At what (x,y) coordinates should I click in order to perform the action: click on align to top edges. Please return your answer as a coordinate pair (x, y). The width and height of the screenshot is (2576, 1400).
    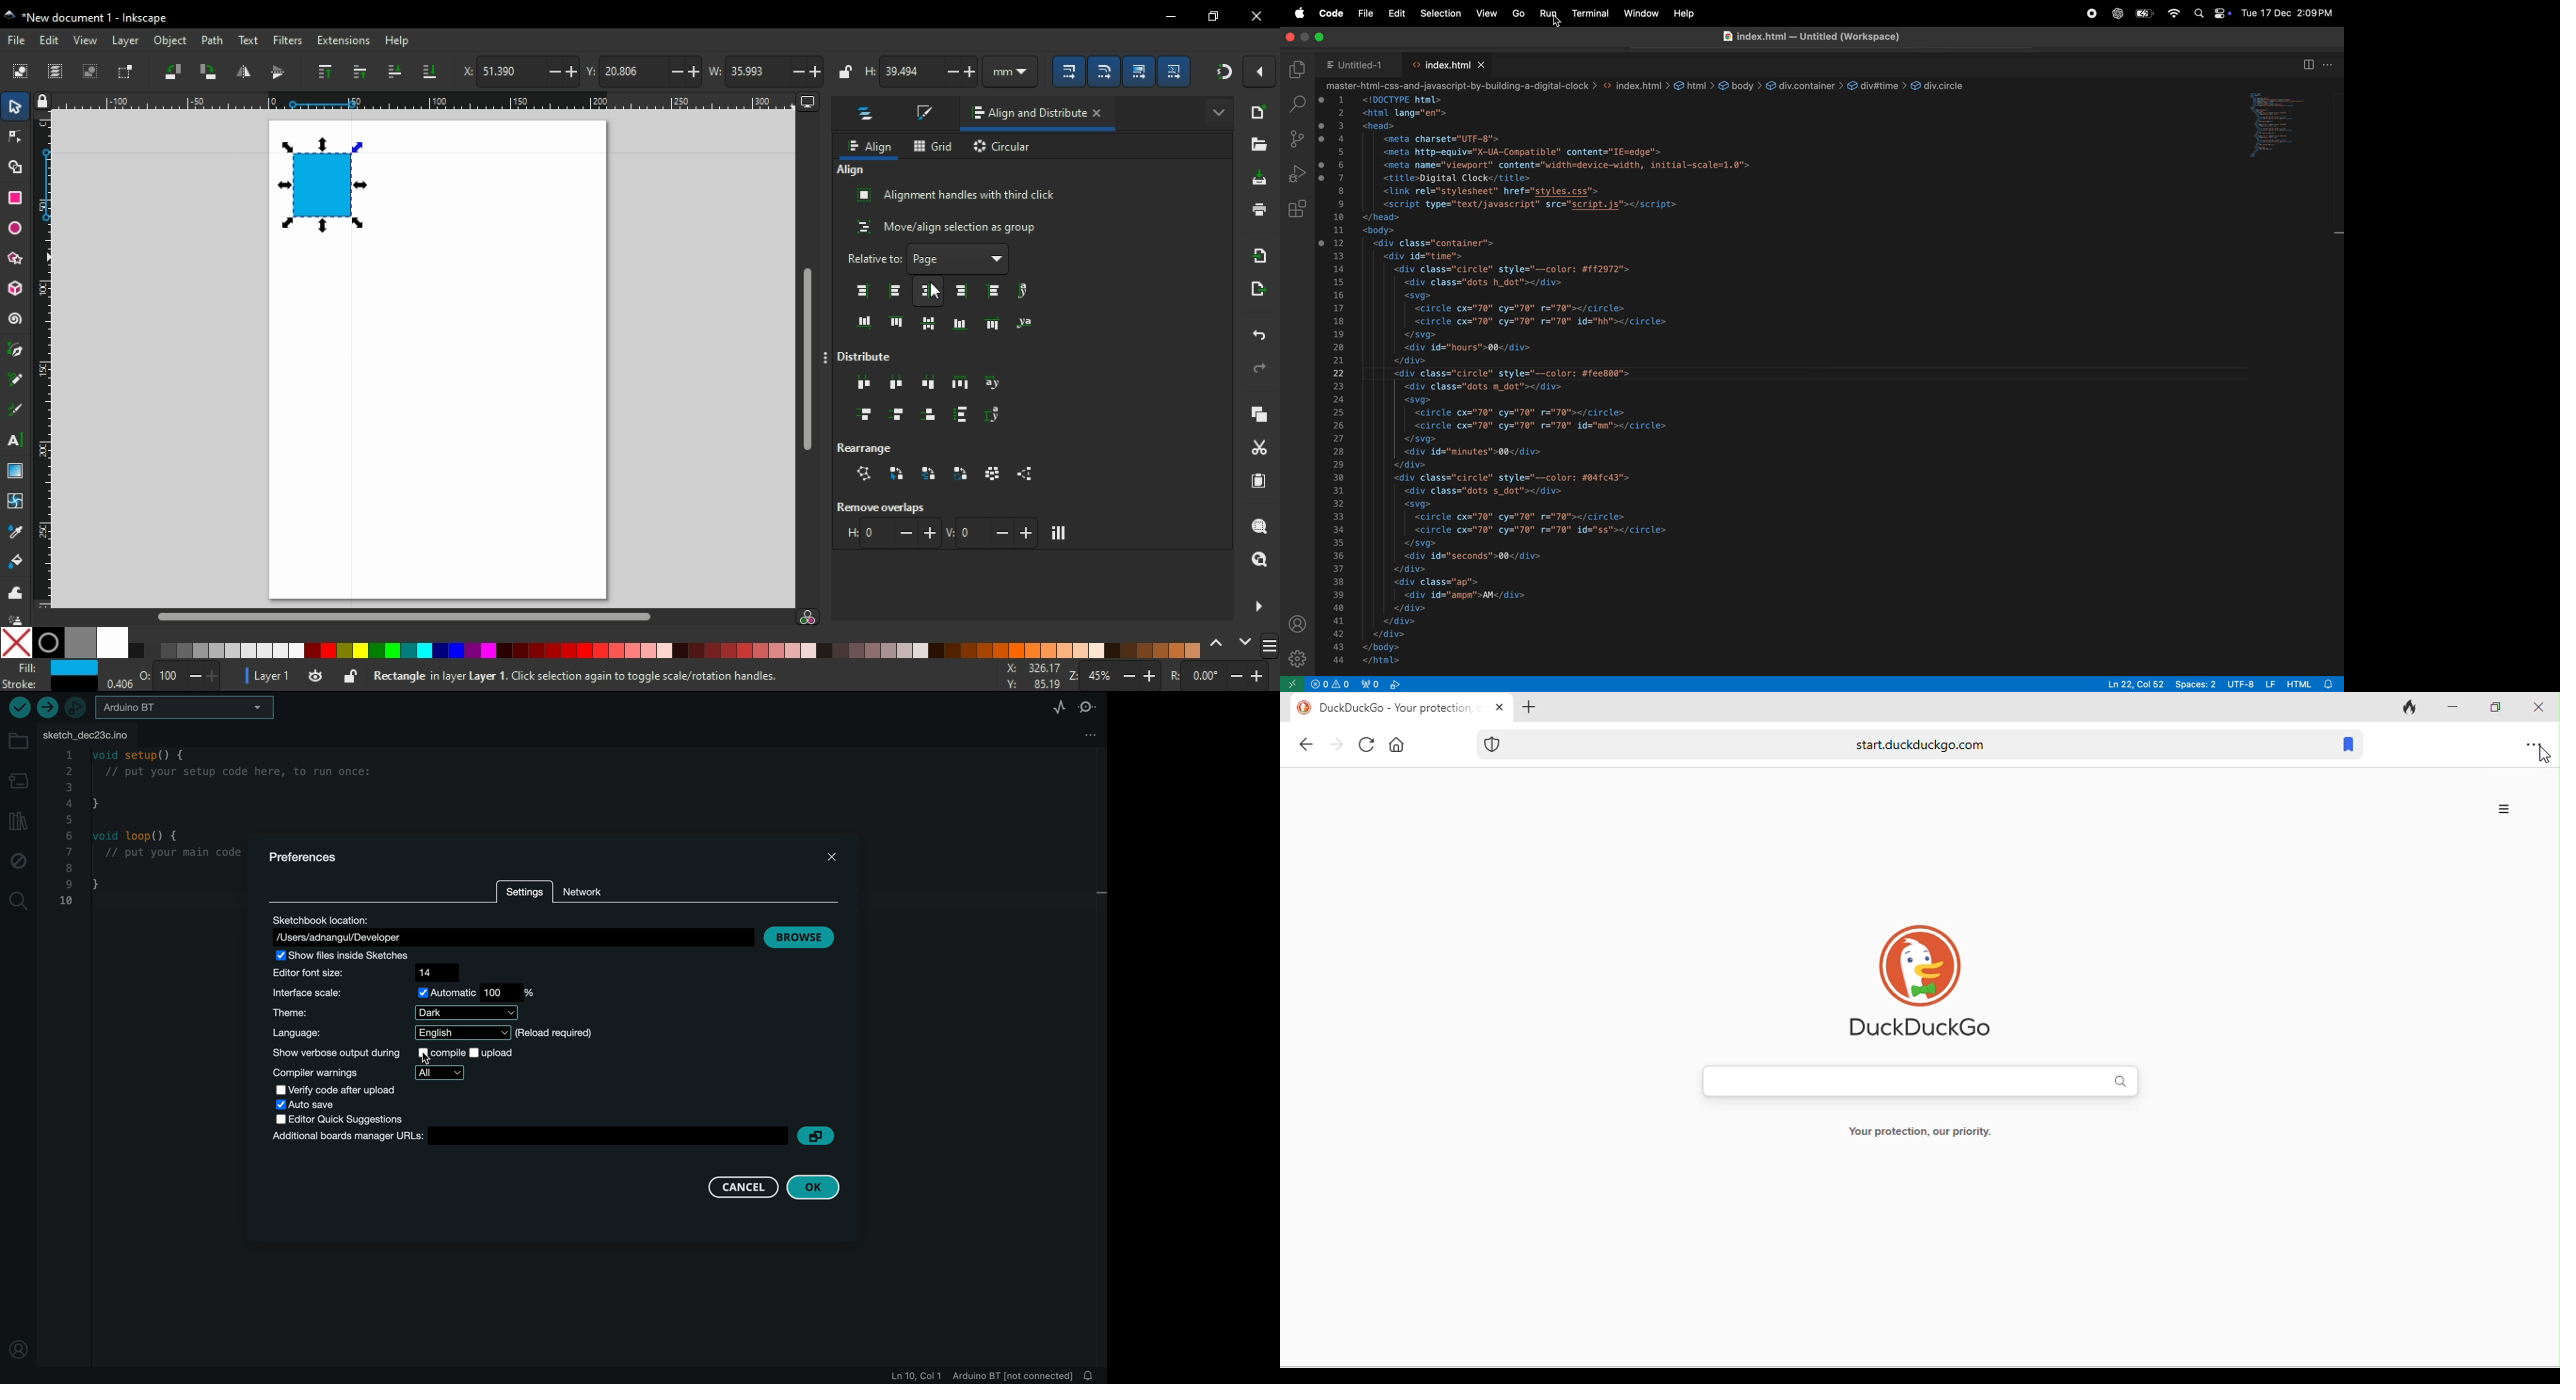
    Looking at the image, I should click on (897, 321).